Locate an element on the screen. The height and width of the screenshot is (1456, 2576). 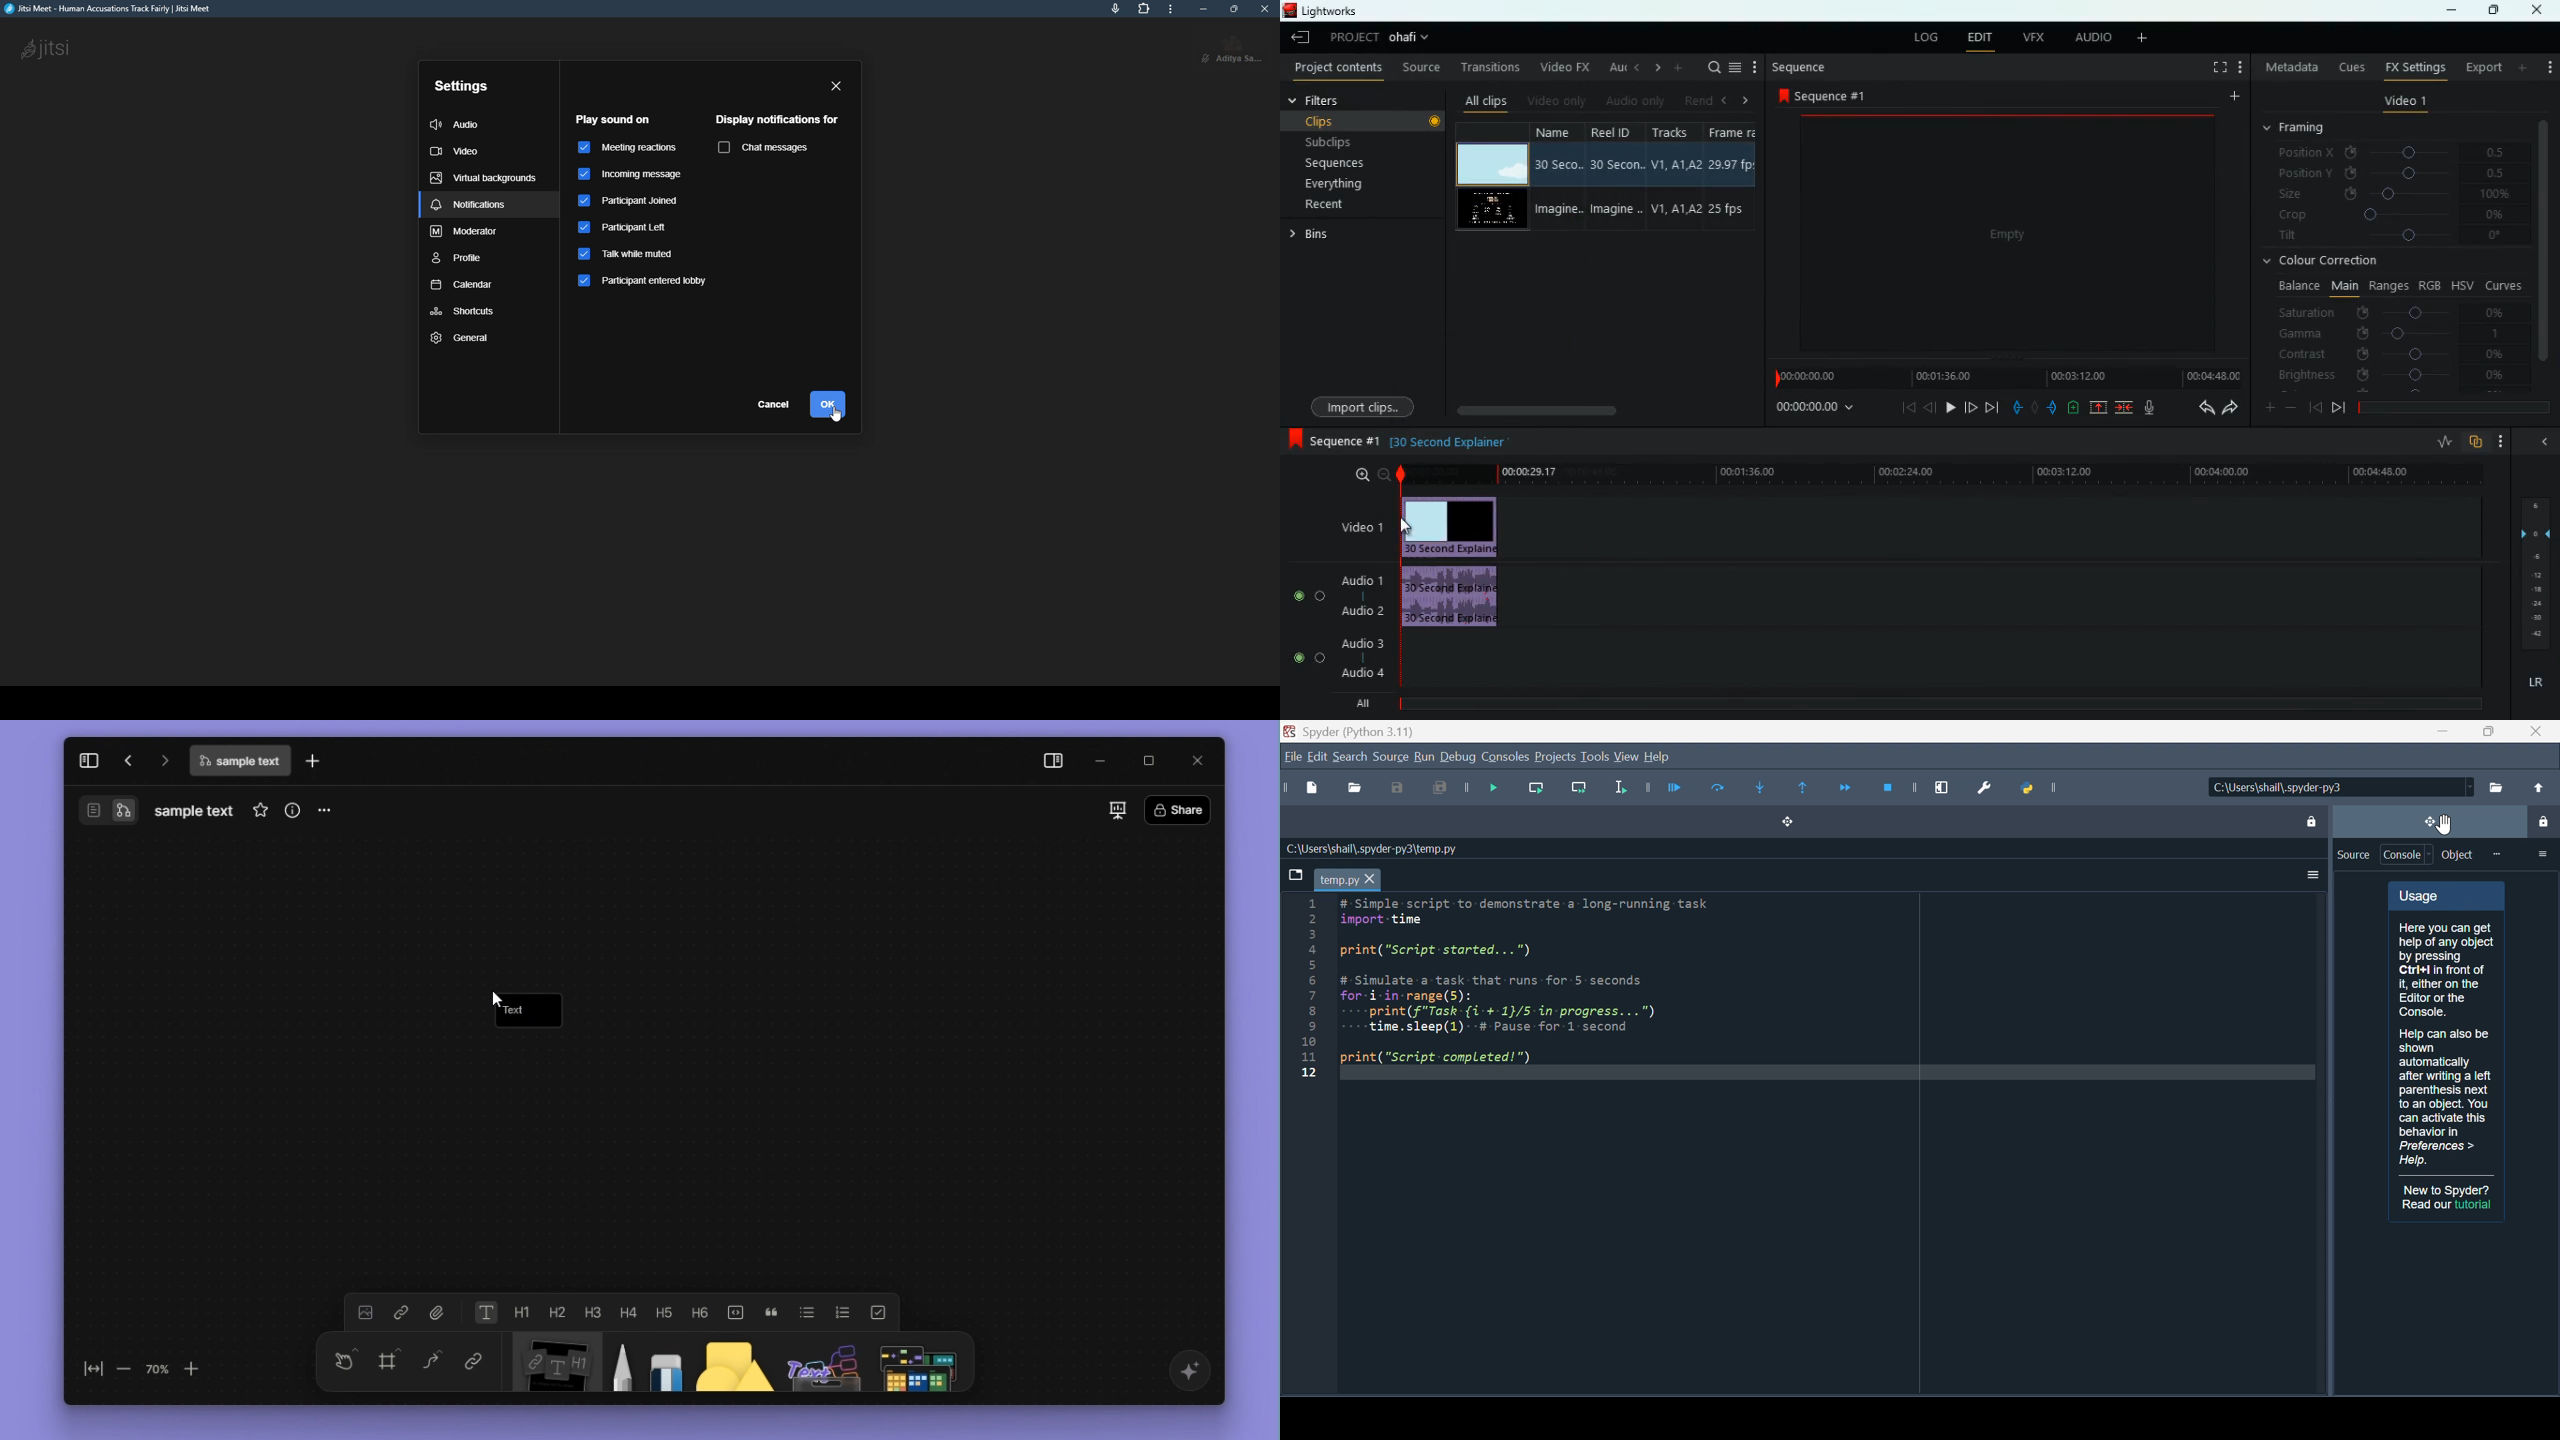
leave is located at coordinates (1302, 36).